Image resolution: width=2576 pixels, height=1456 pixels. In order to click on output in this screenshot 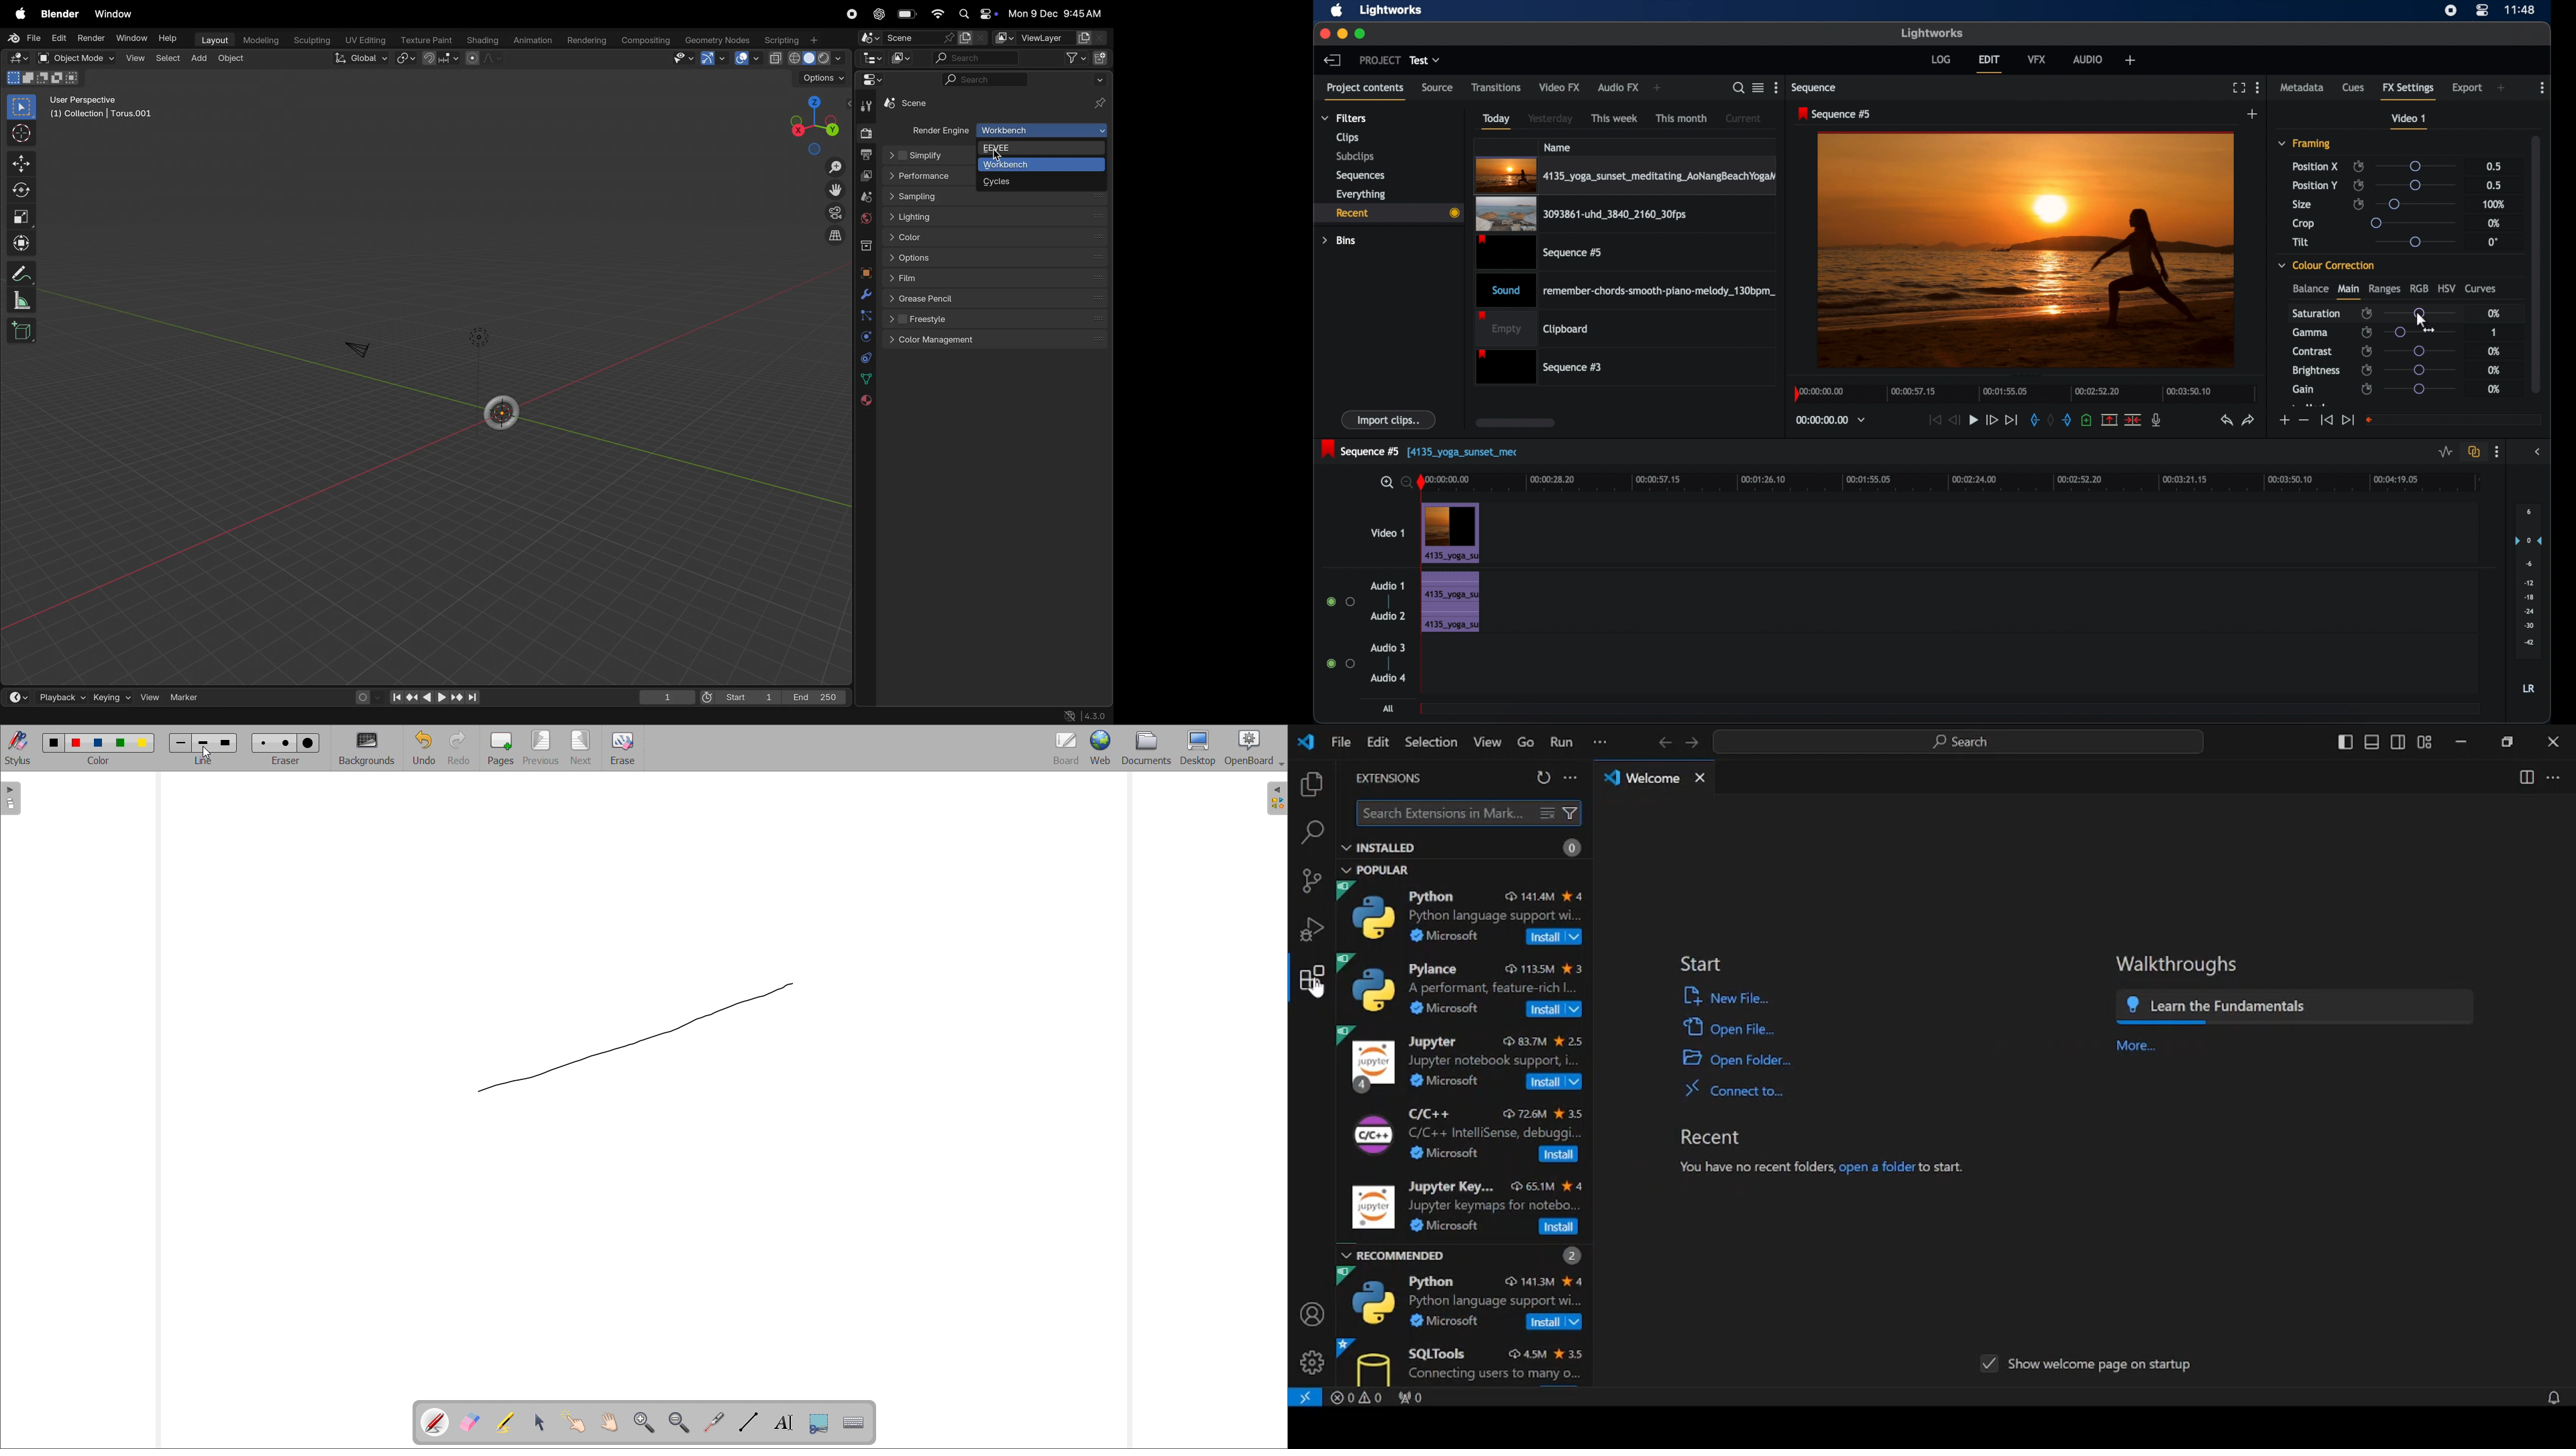, I will do `click(866, 154)`.